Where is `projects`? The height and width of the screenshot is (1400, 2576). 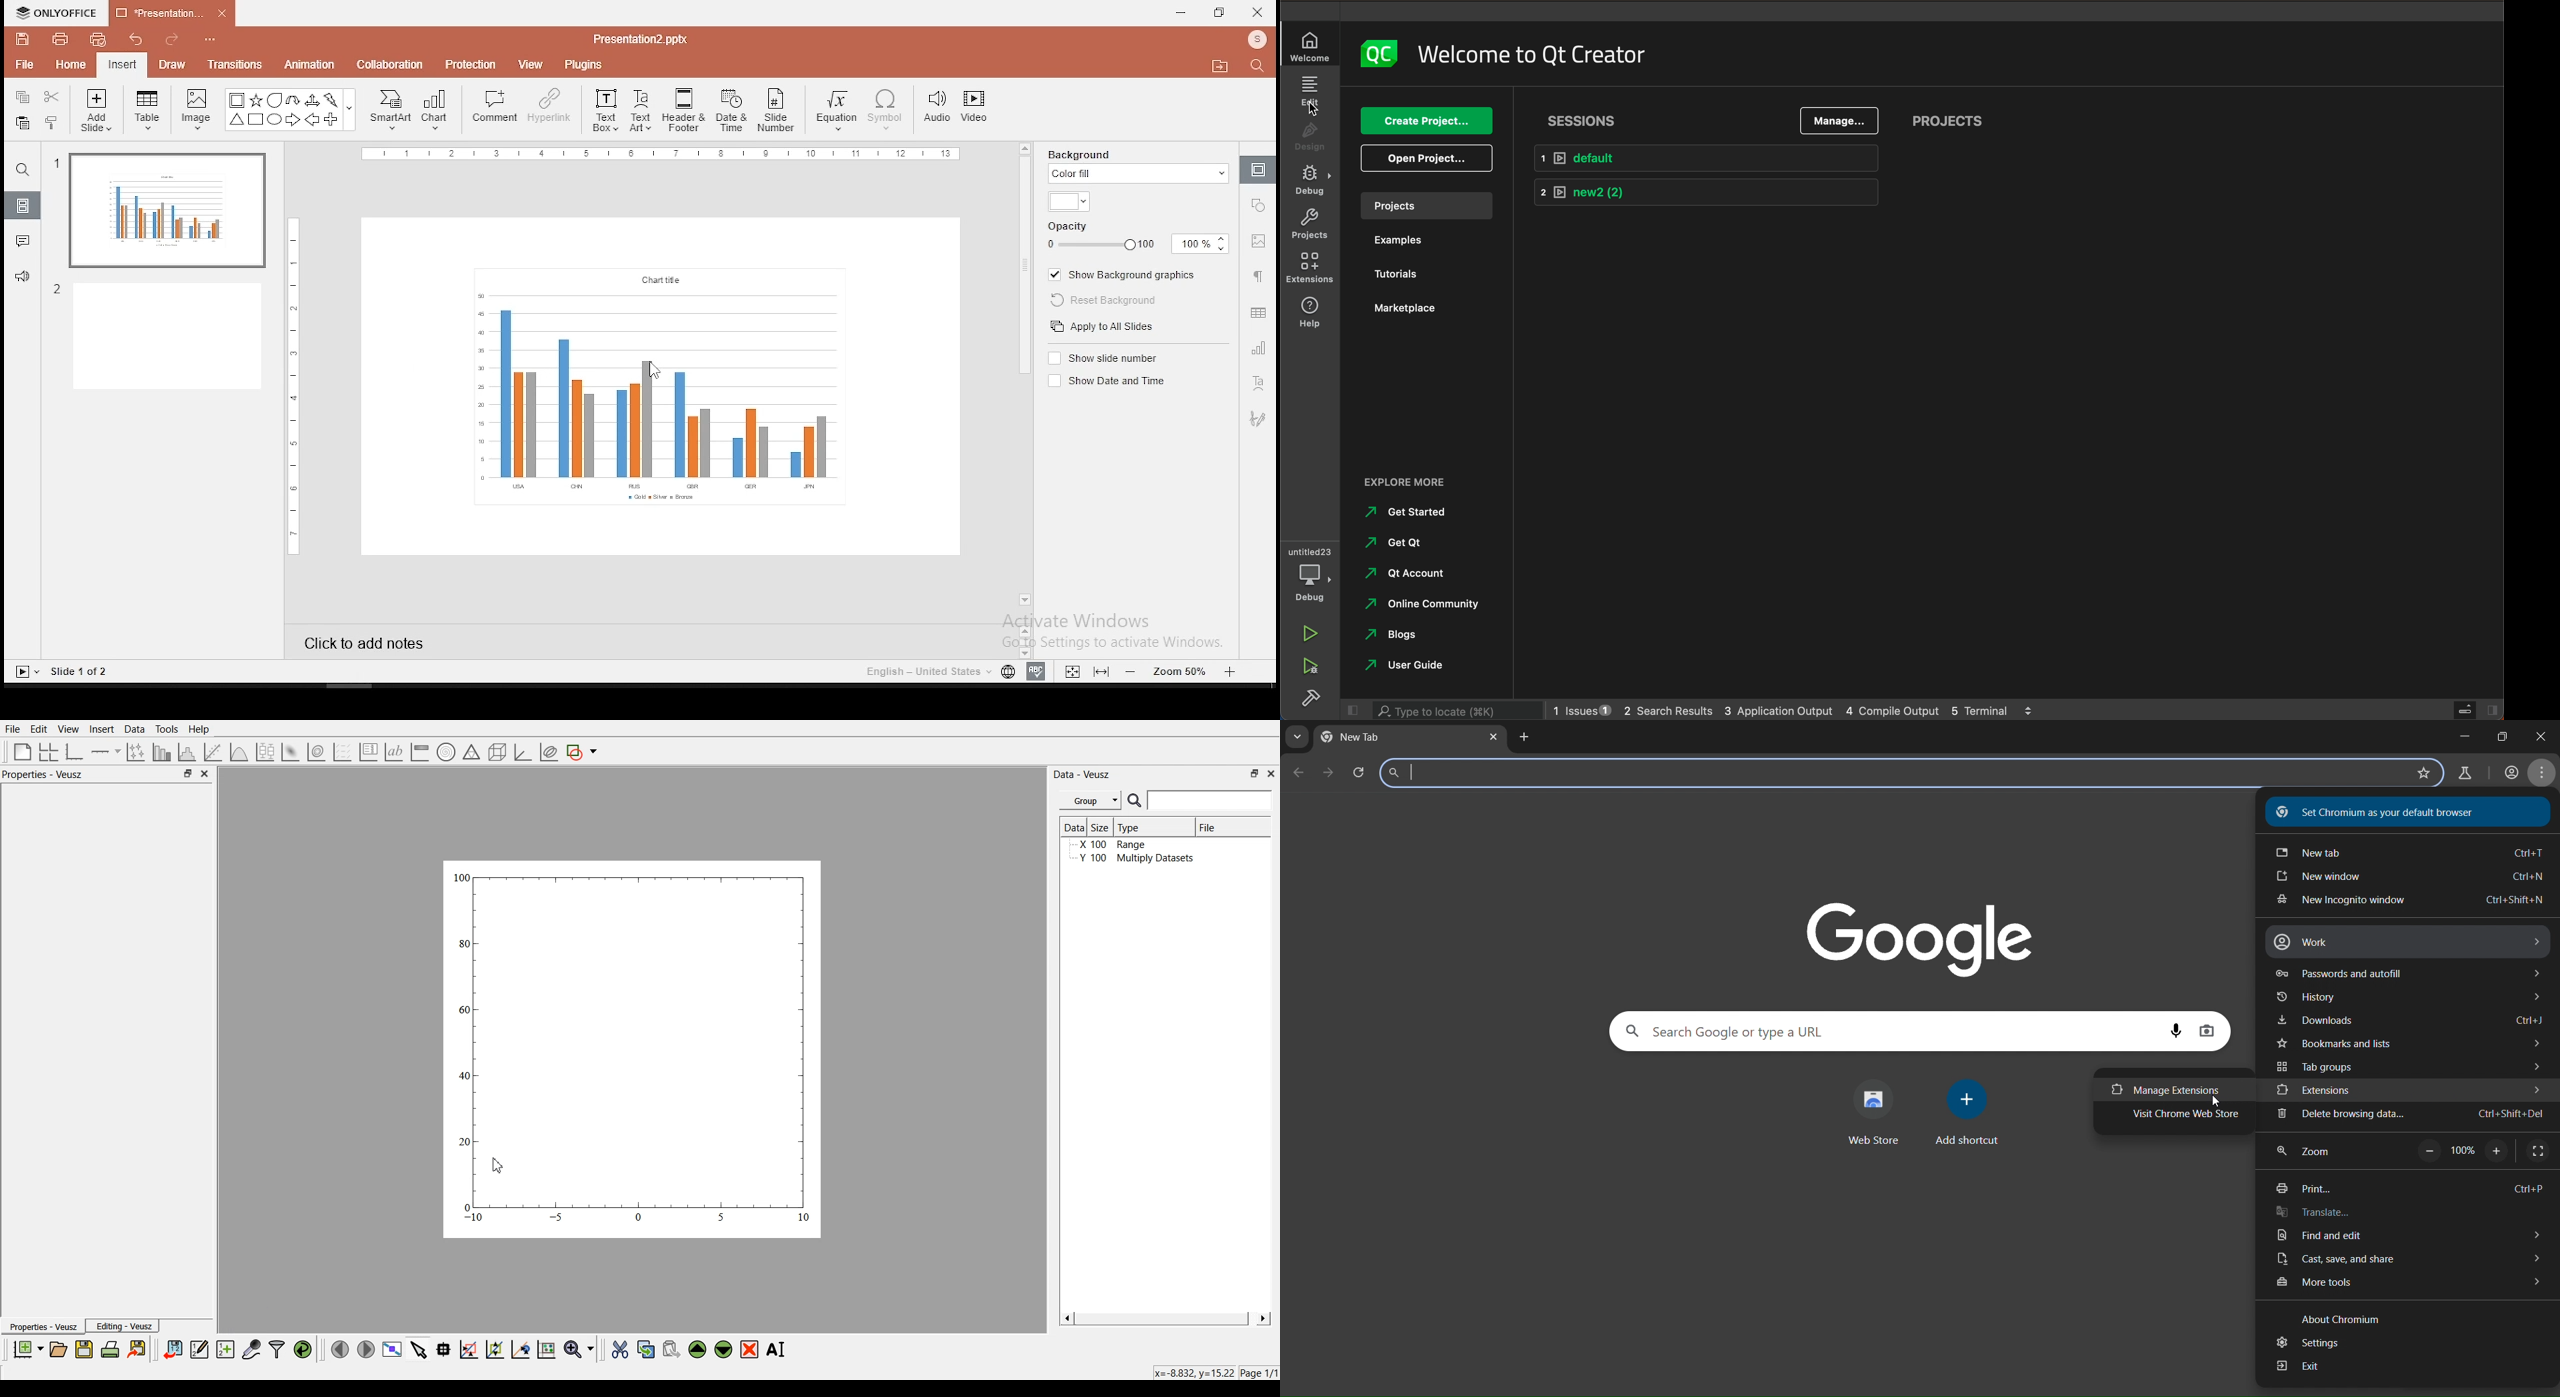
projects is located at coordinates (1425, 206).